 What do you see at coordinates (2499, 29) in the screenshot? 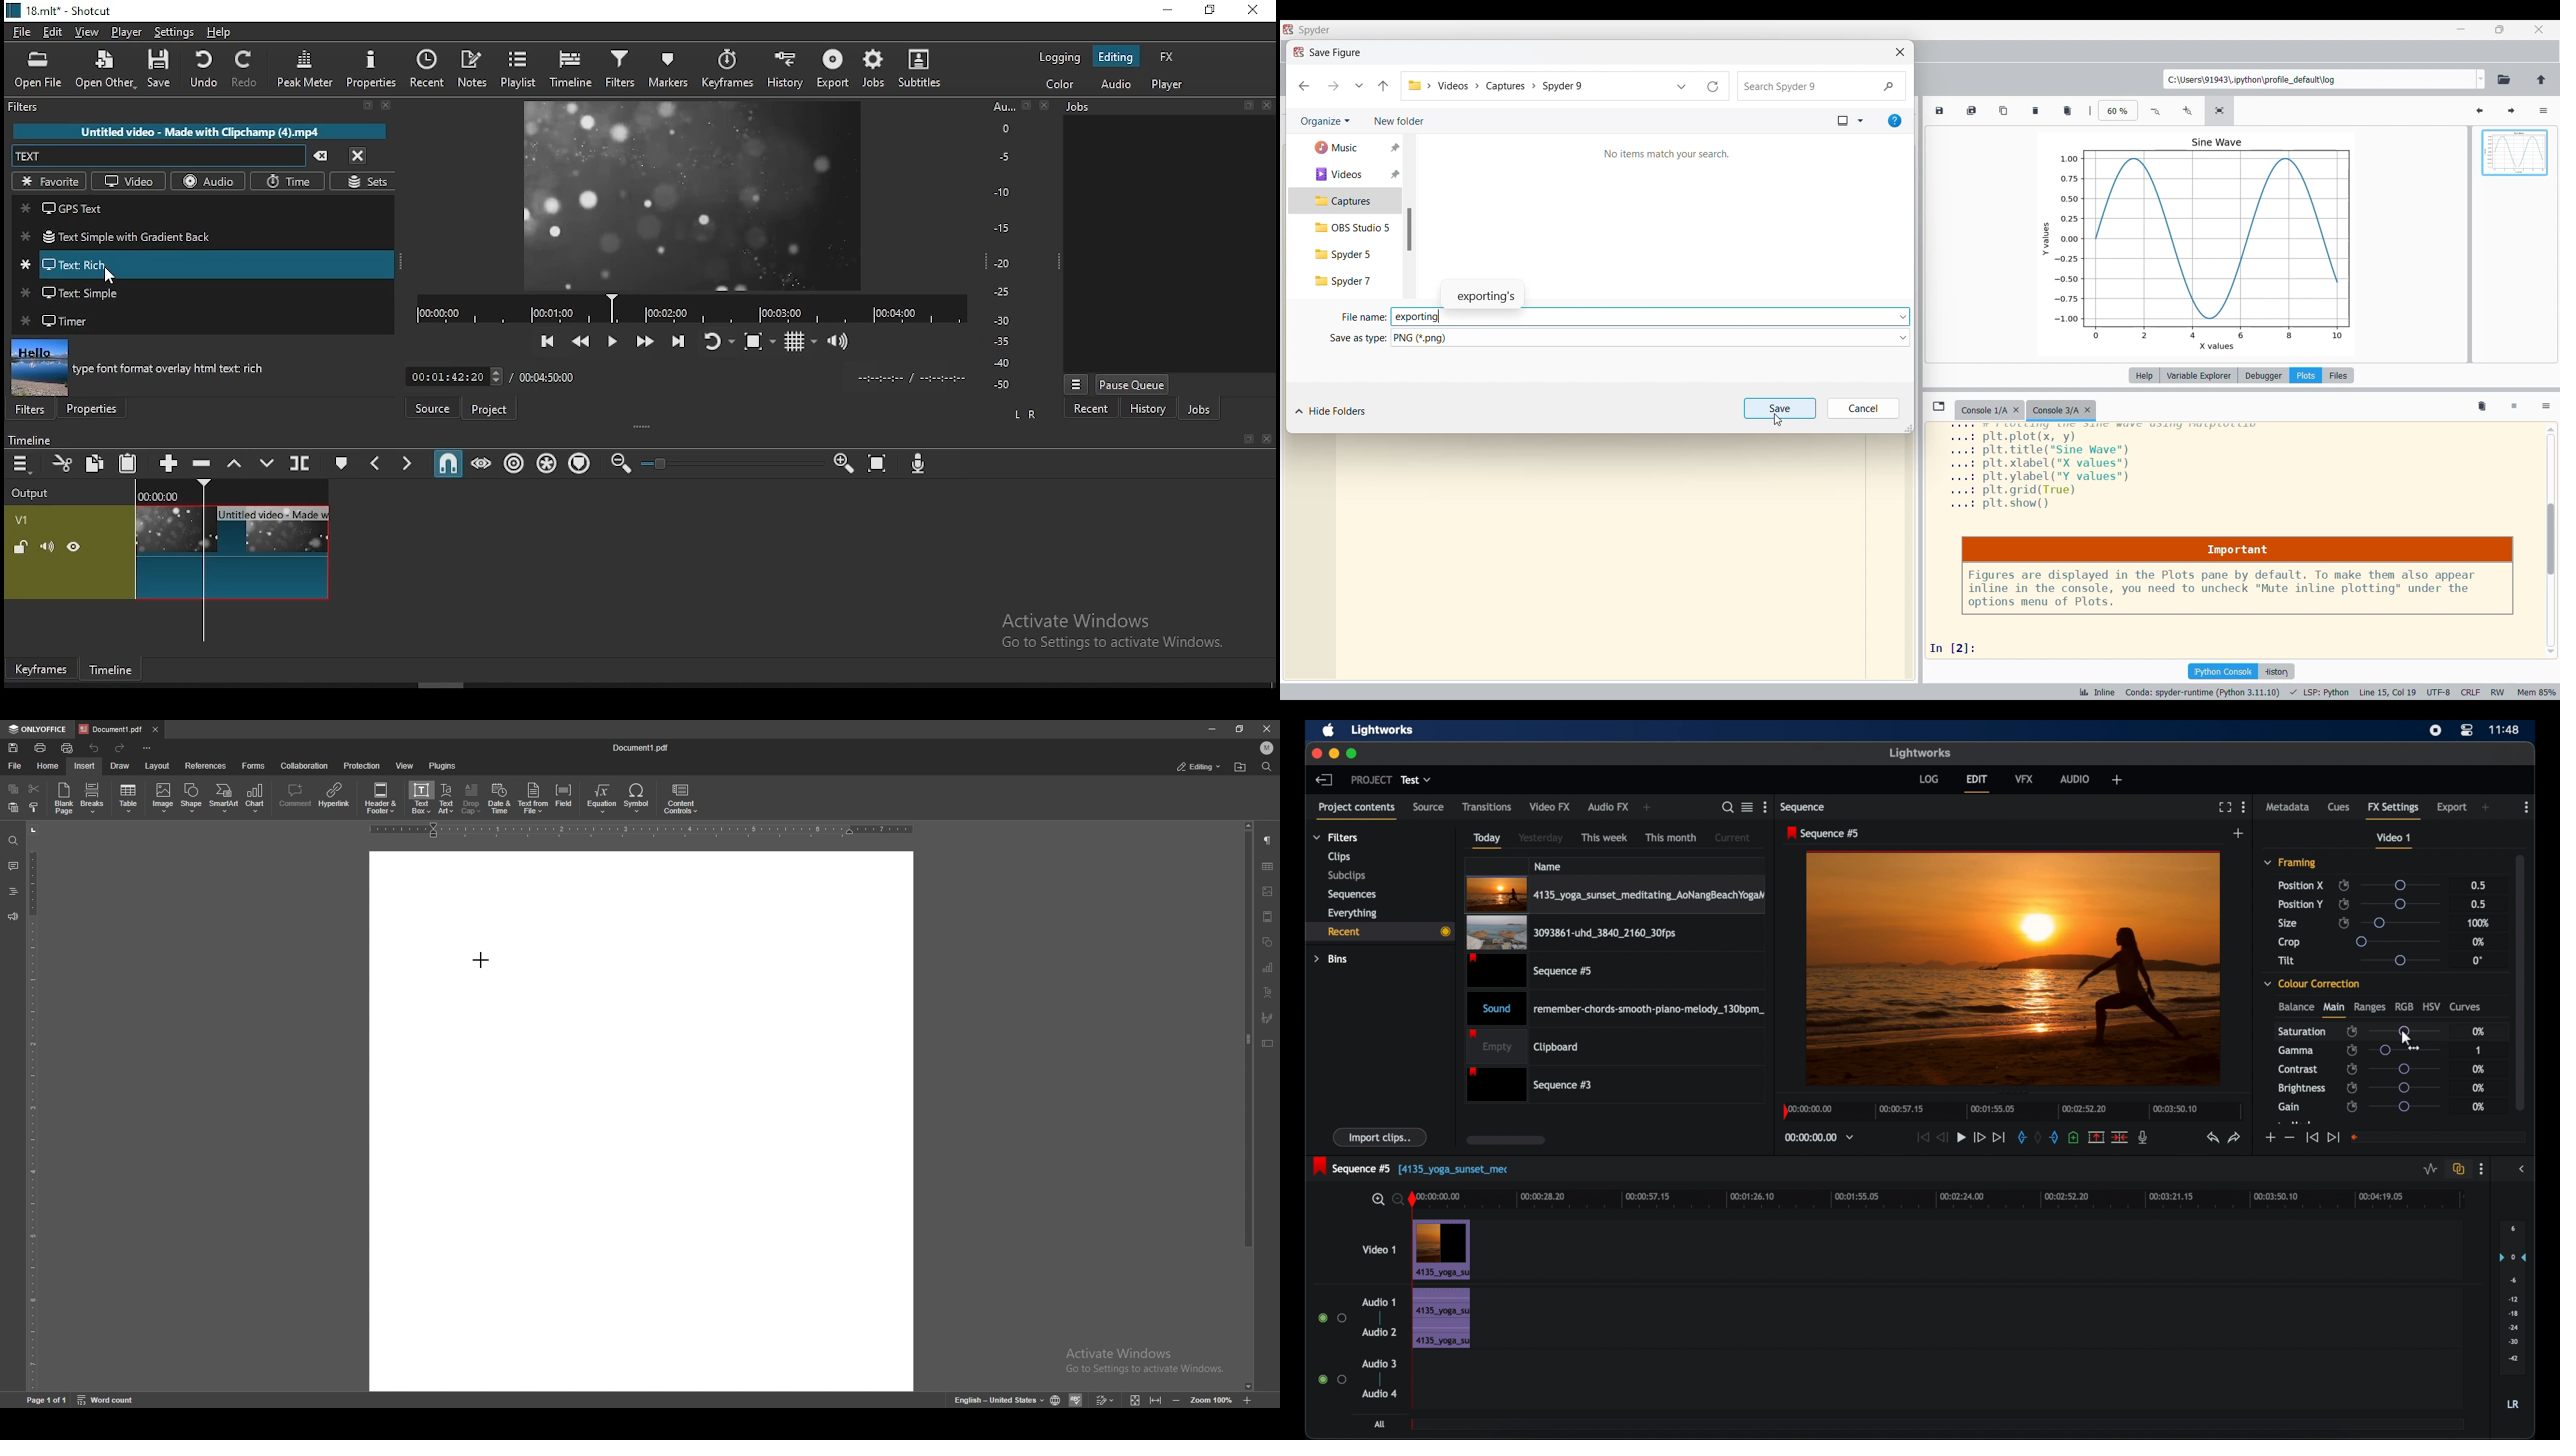
I see `Show in smaller tab` at bounding box center [2499, 29].